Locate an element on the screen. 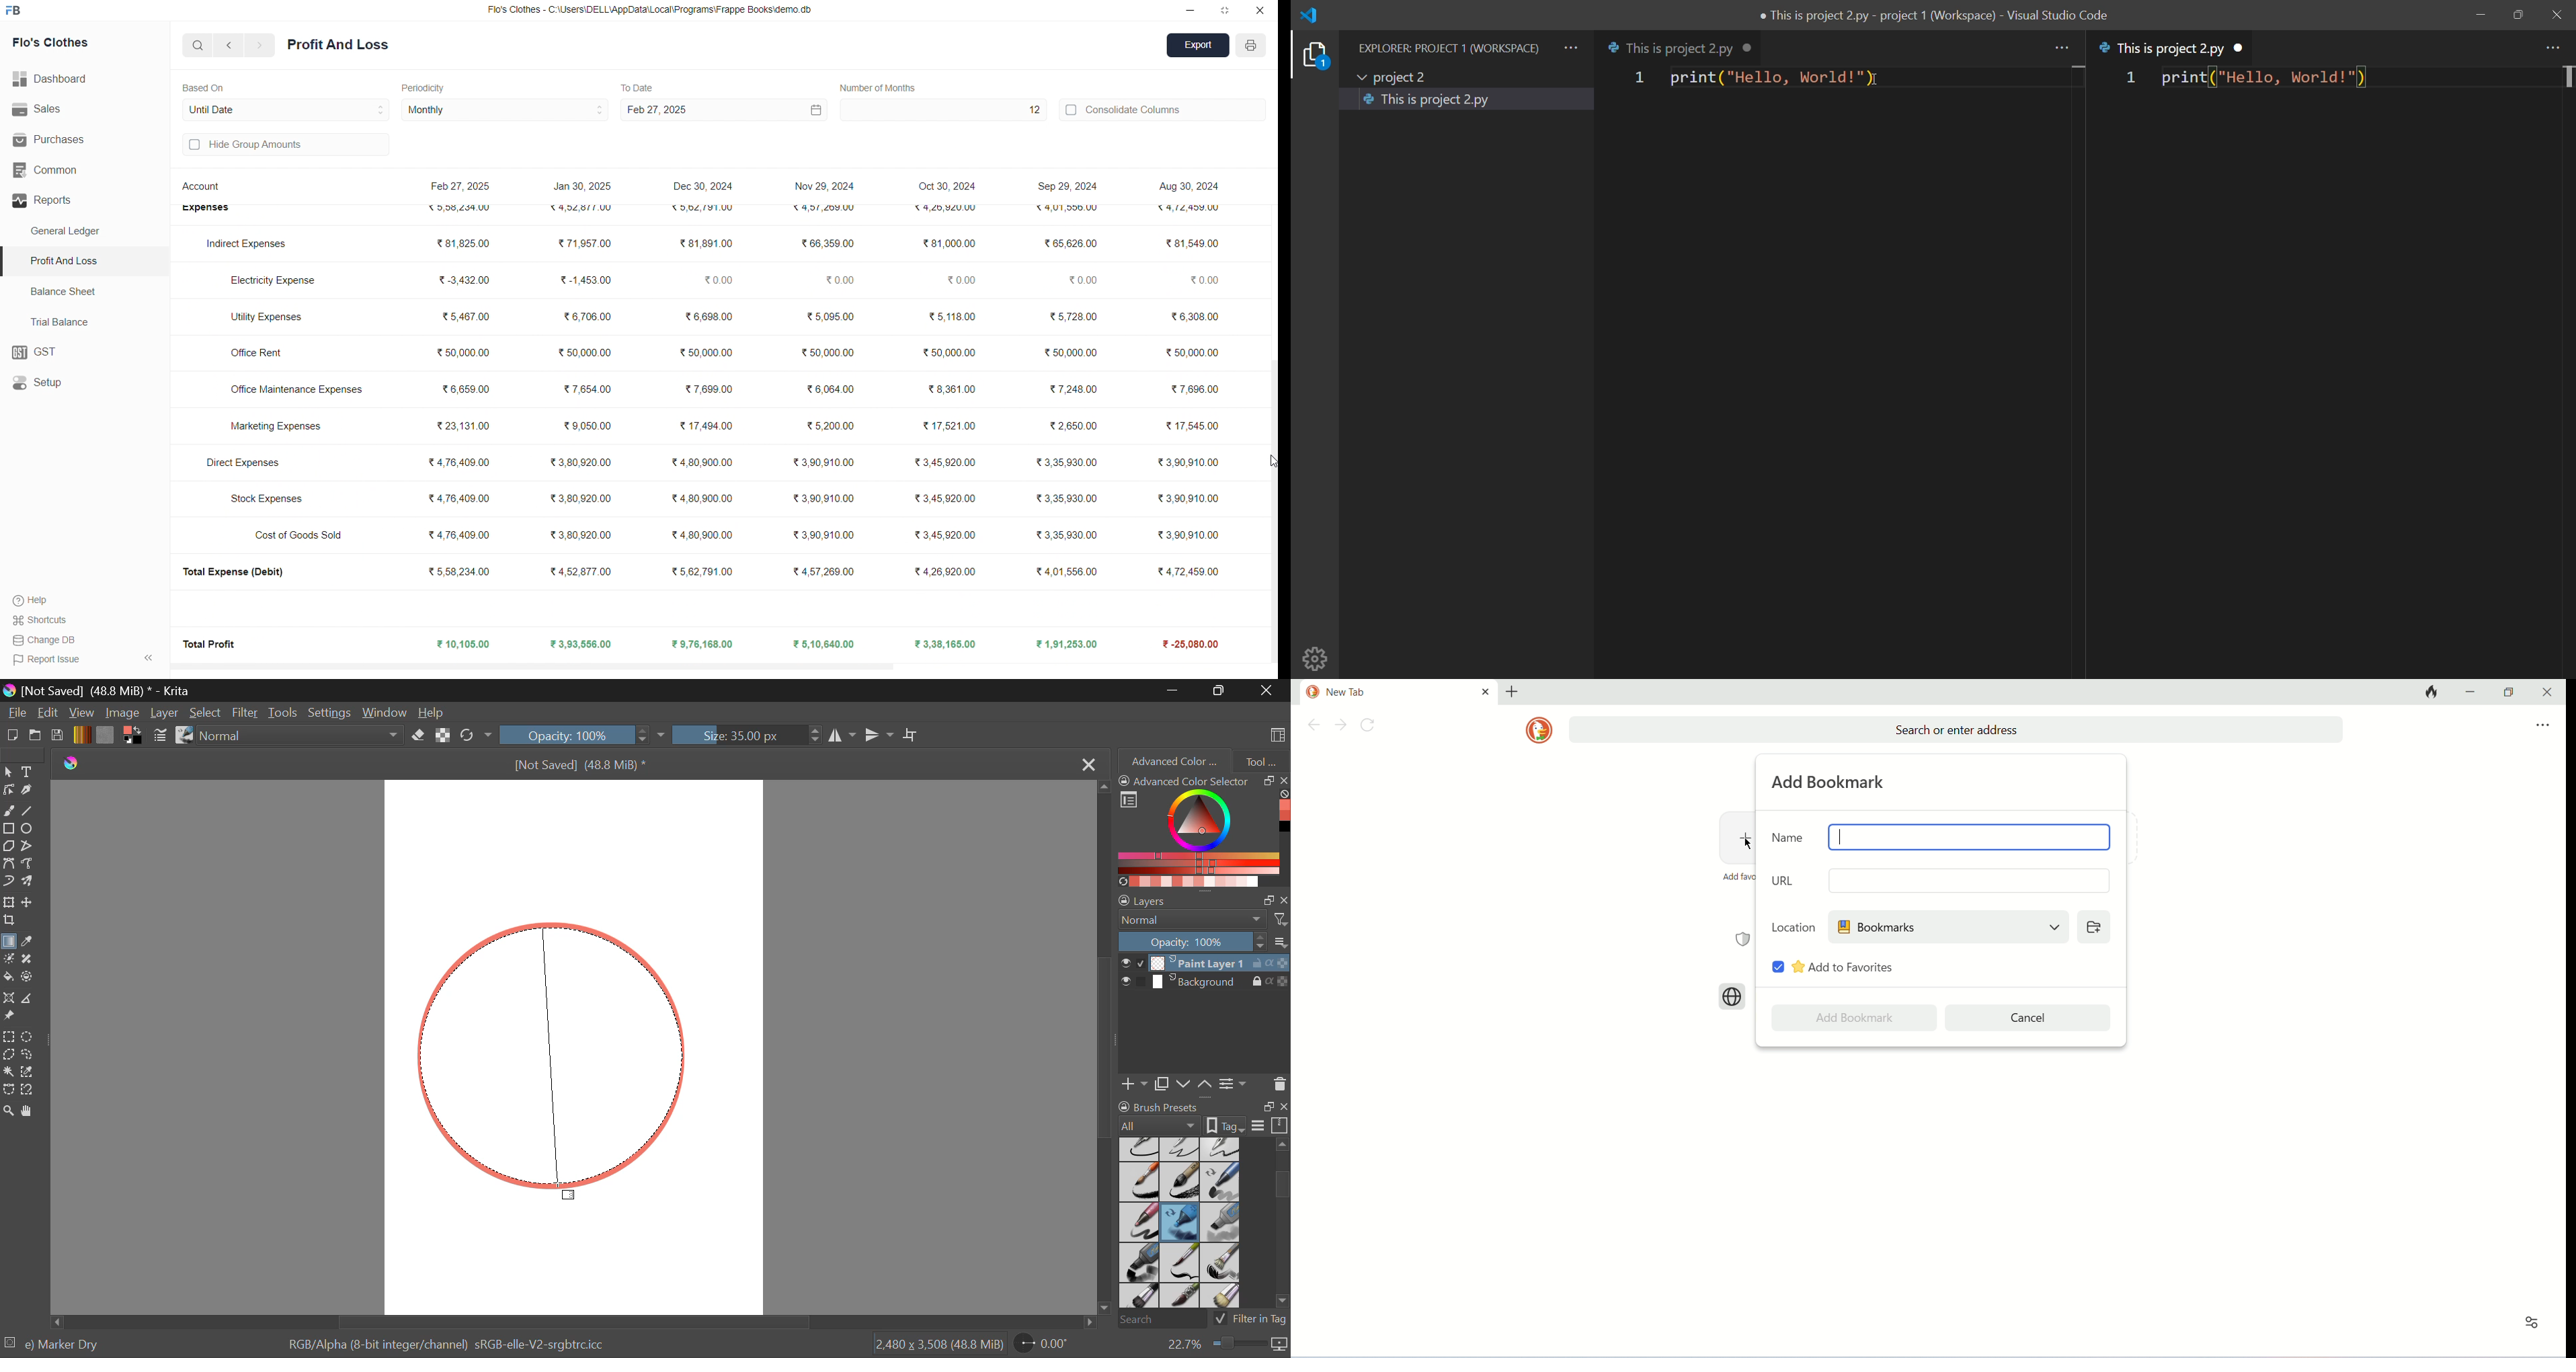 This screenshot has height=1372, width=2576. Sales is located at coordinates (76, 110).